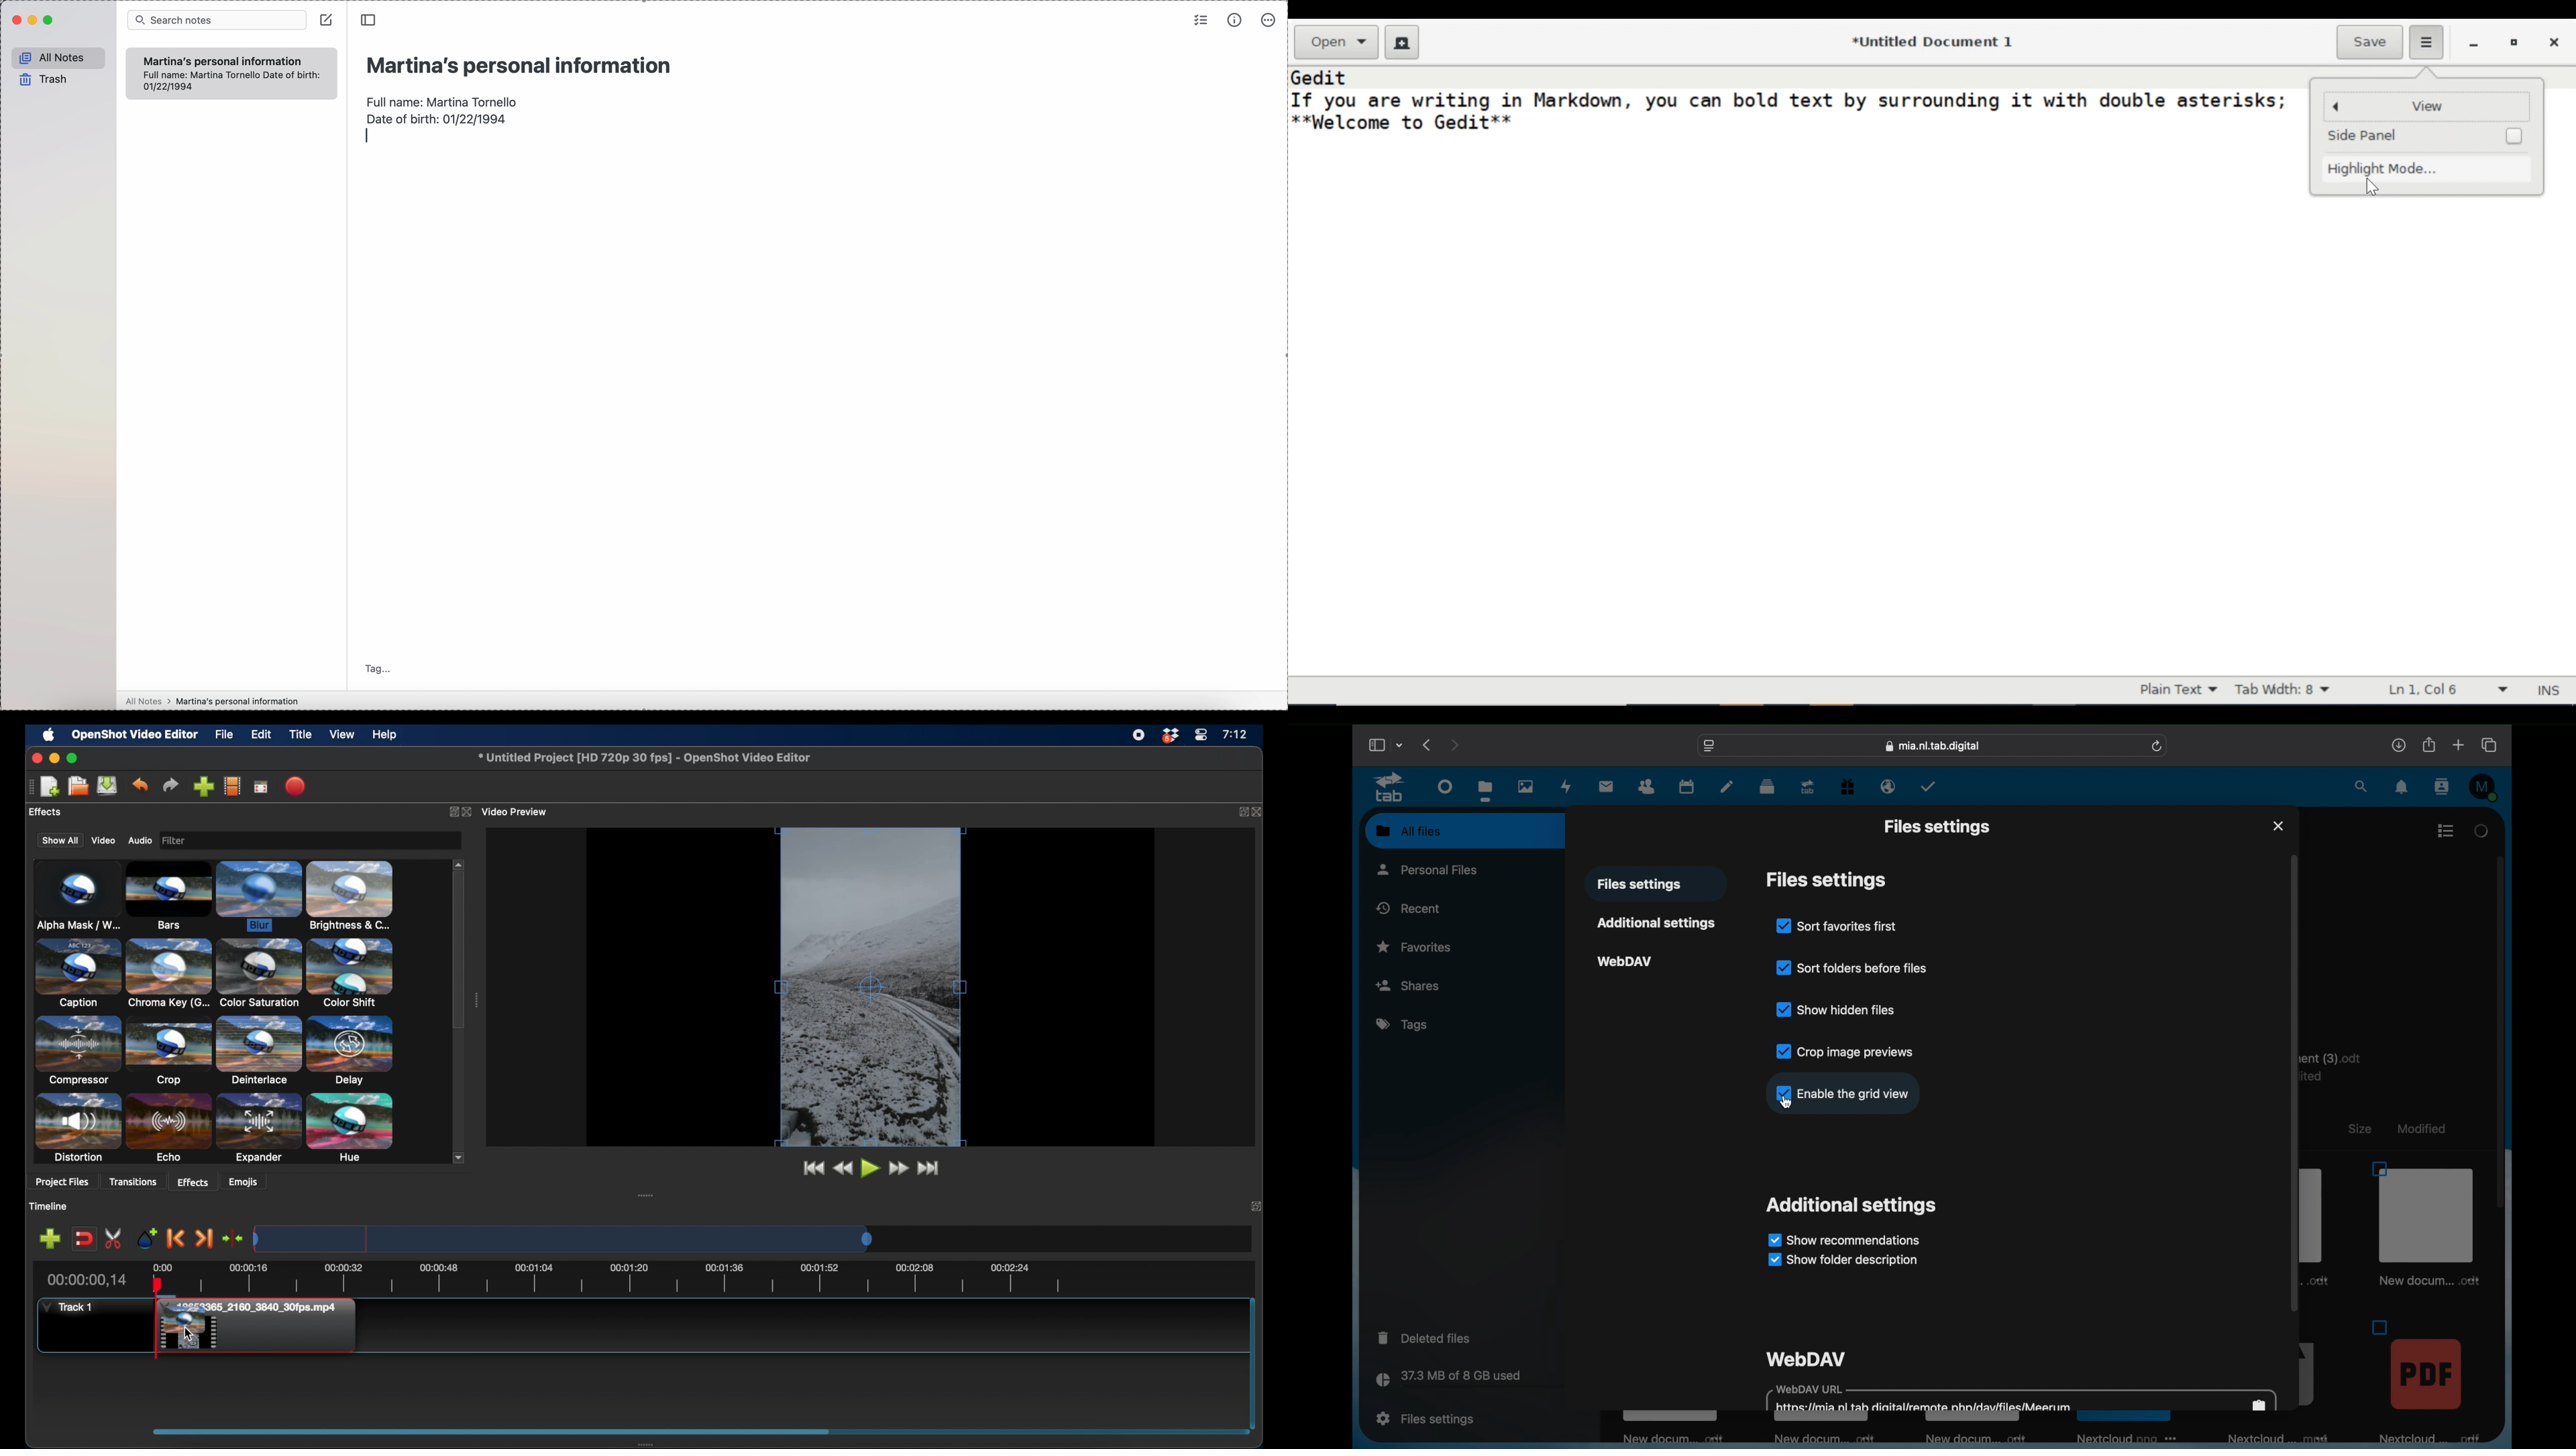 This screenshot has width=2576, height=1456. I want to click on drag handle, so click(645, 1195).